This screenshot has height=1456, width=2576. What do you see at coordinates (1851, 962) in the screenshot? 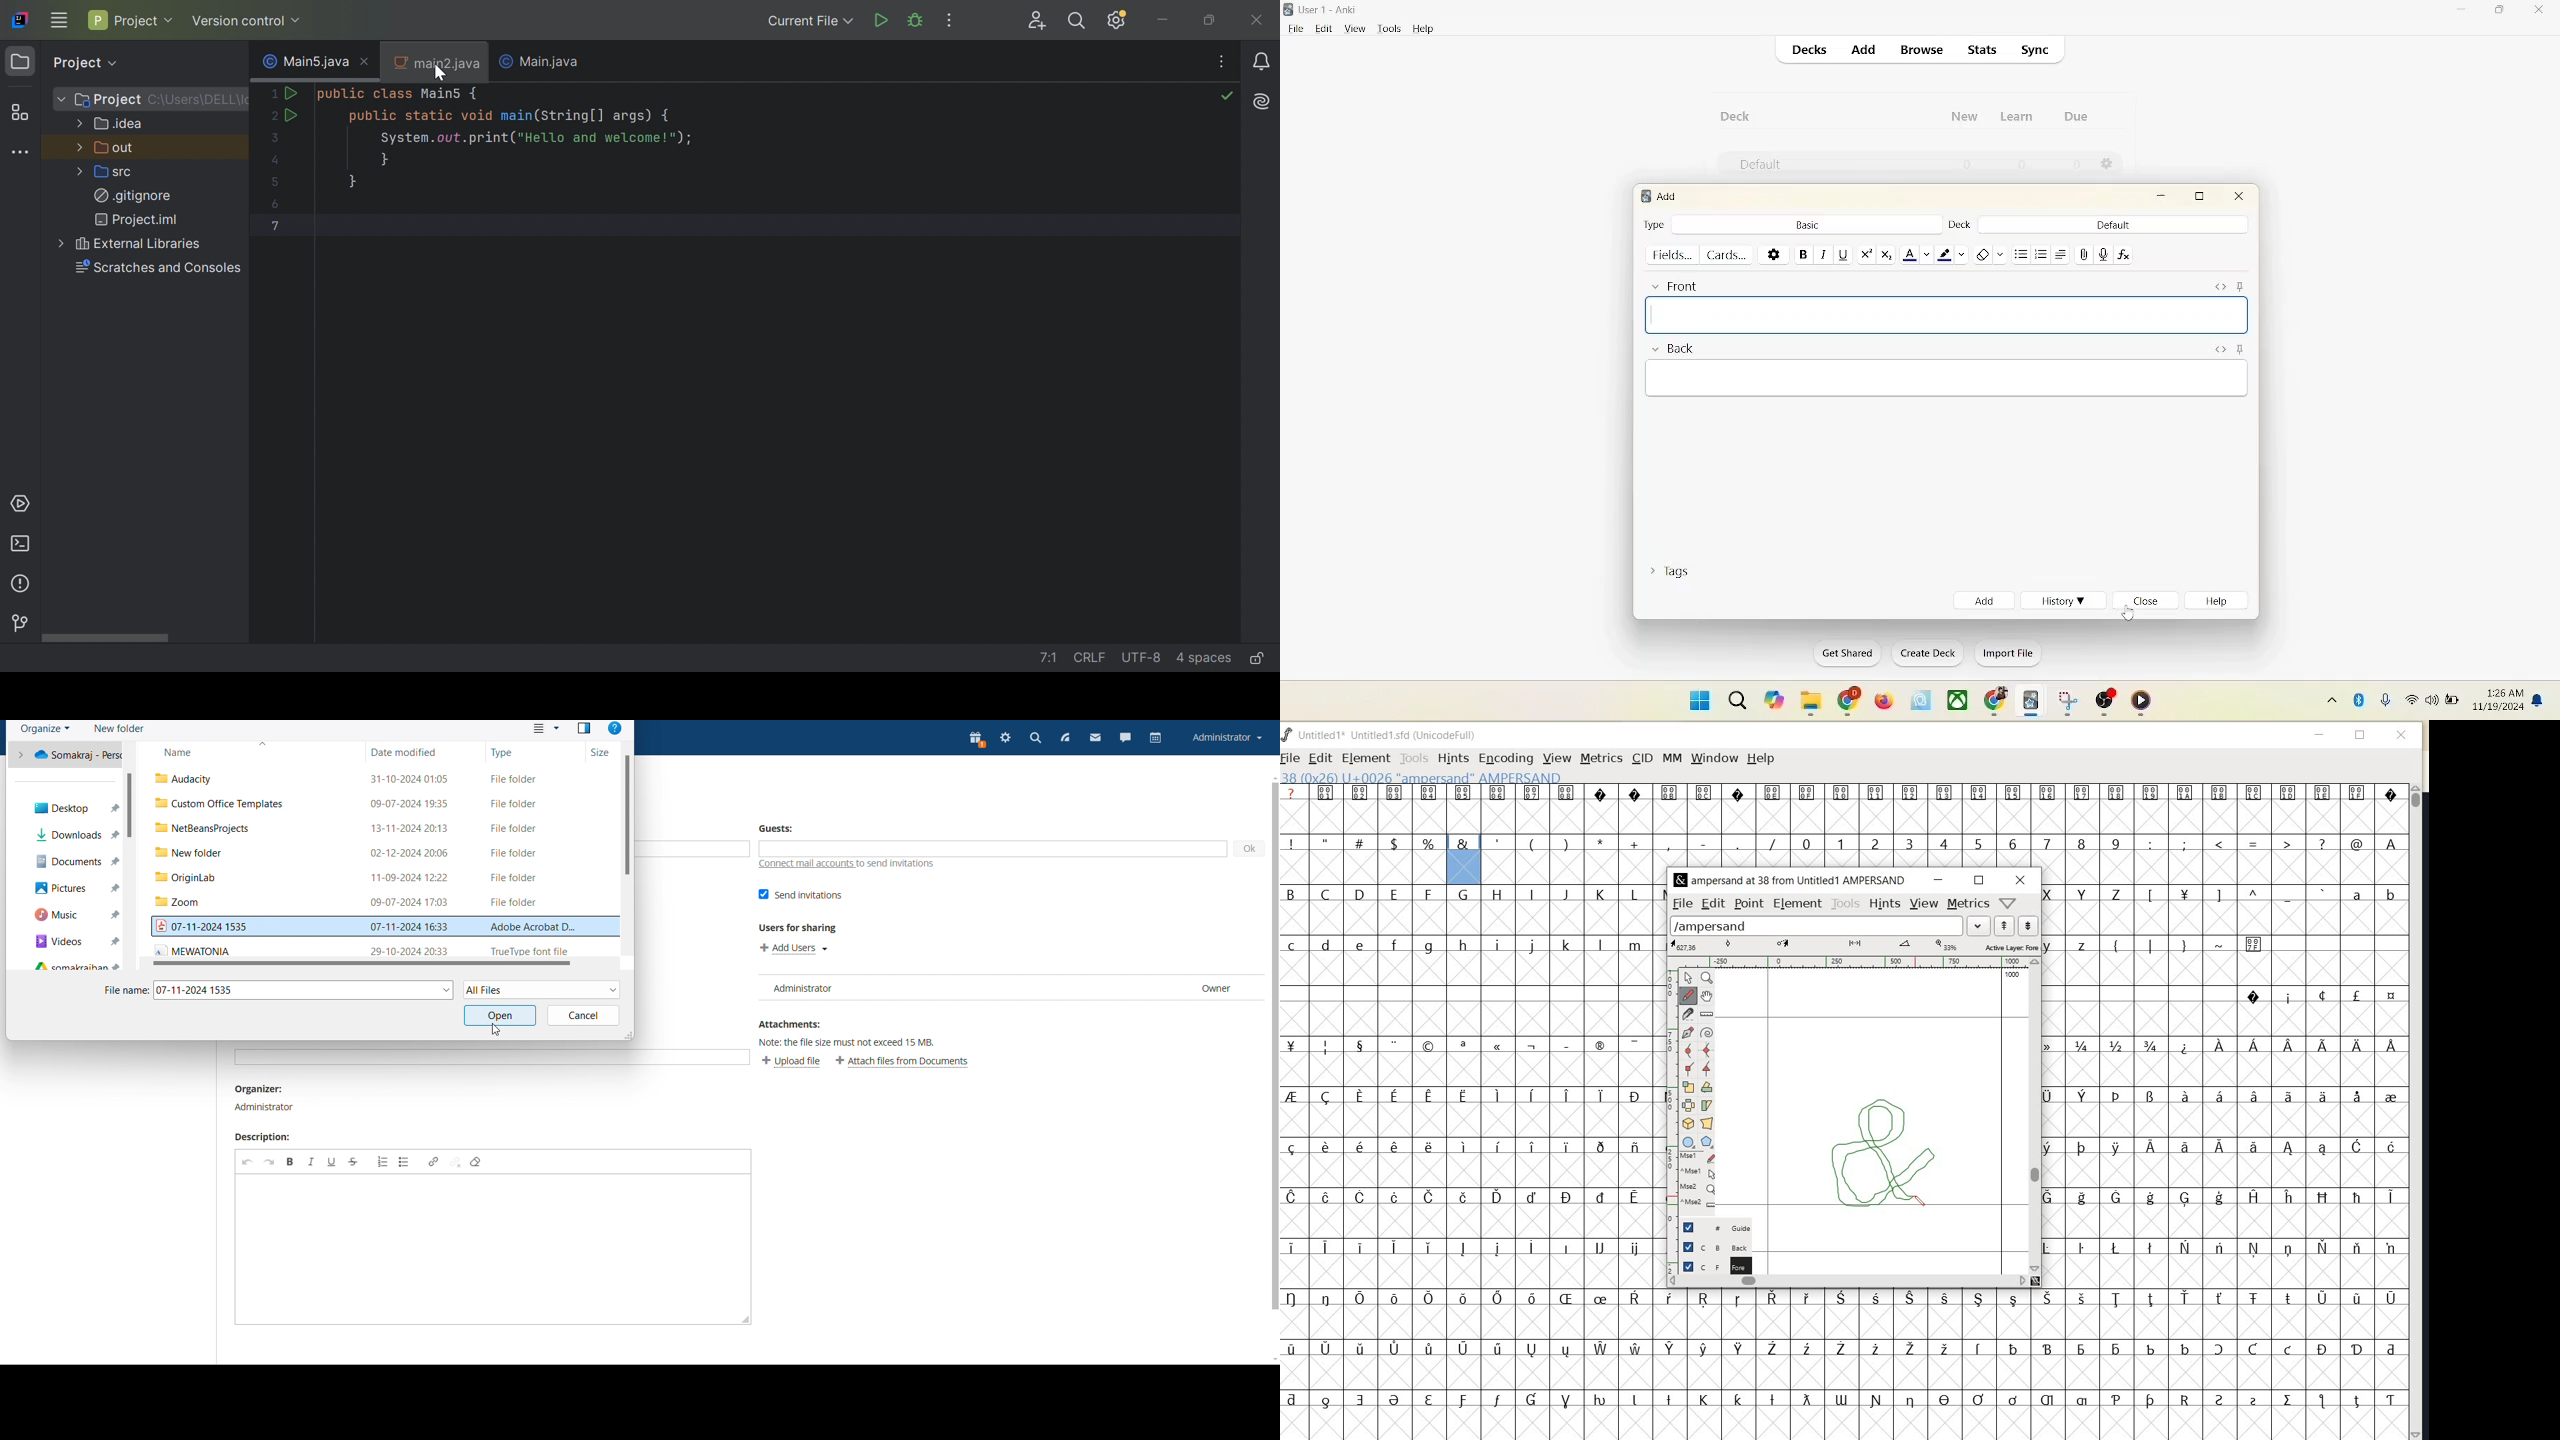
I see `RULER` at bounding box center [1851, 962].